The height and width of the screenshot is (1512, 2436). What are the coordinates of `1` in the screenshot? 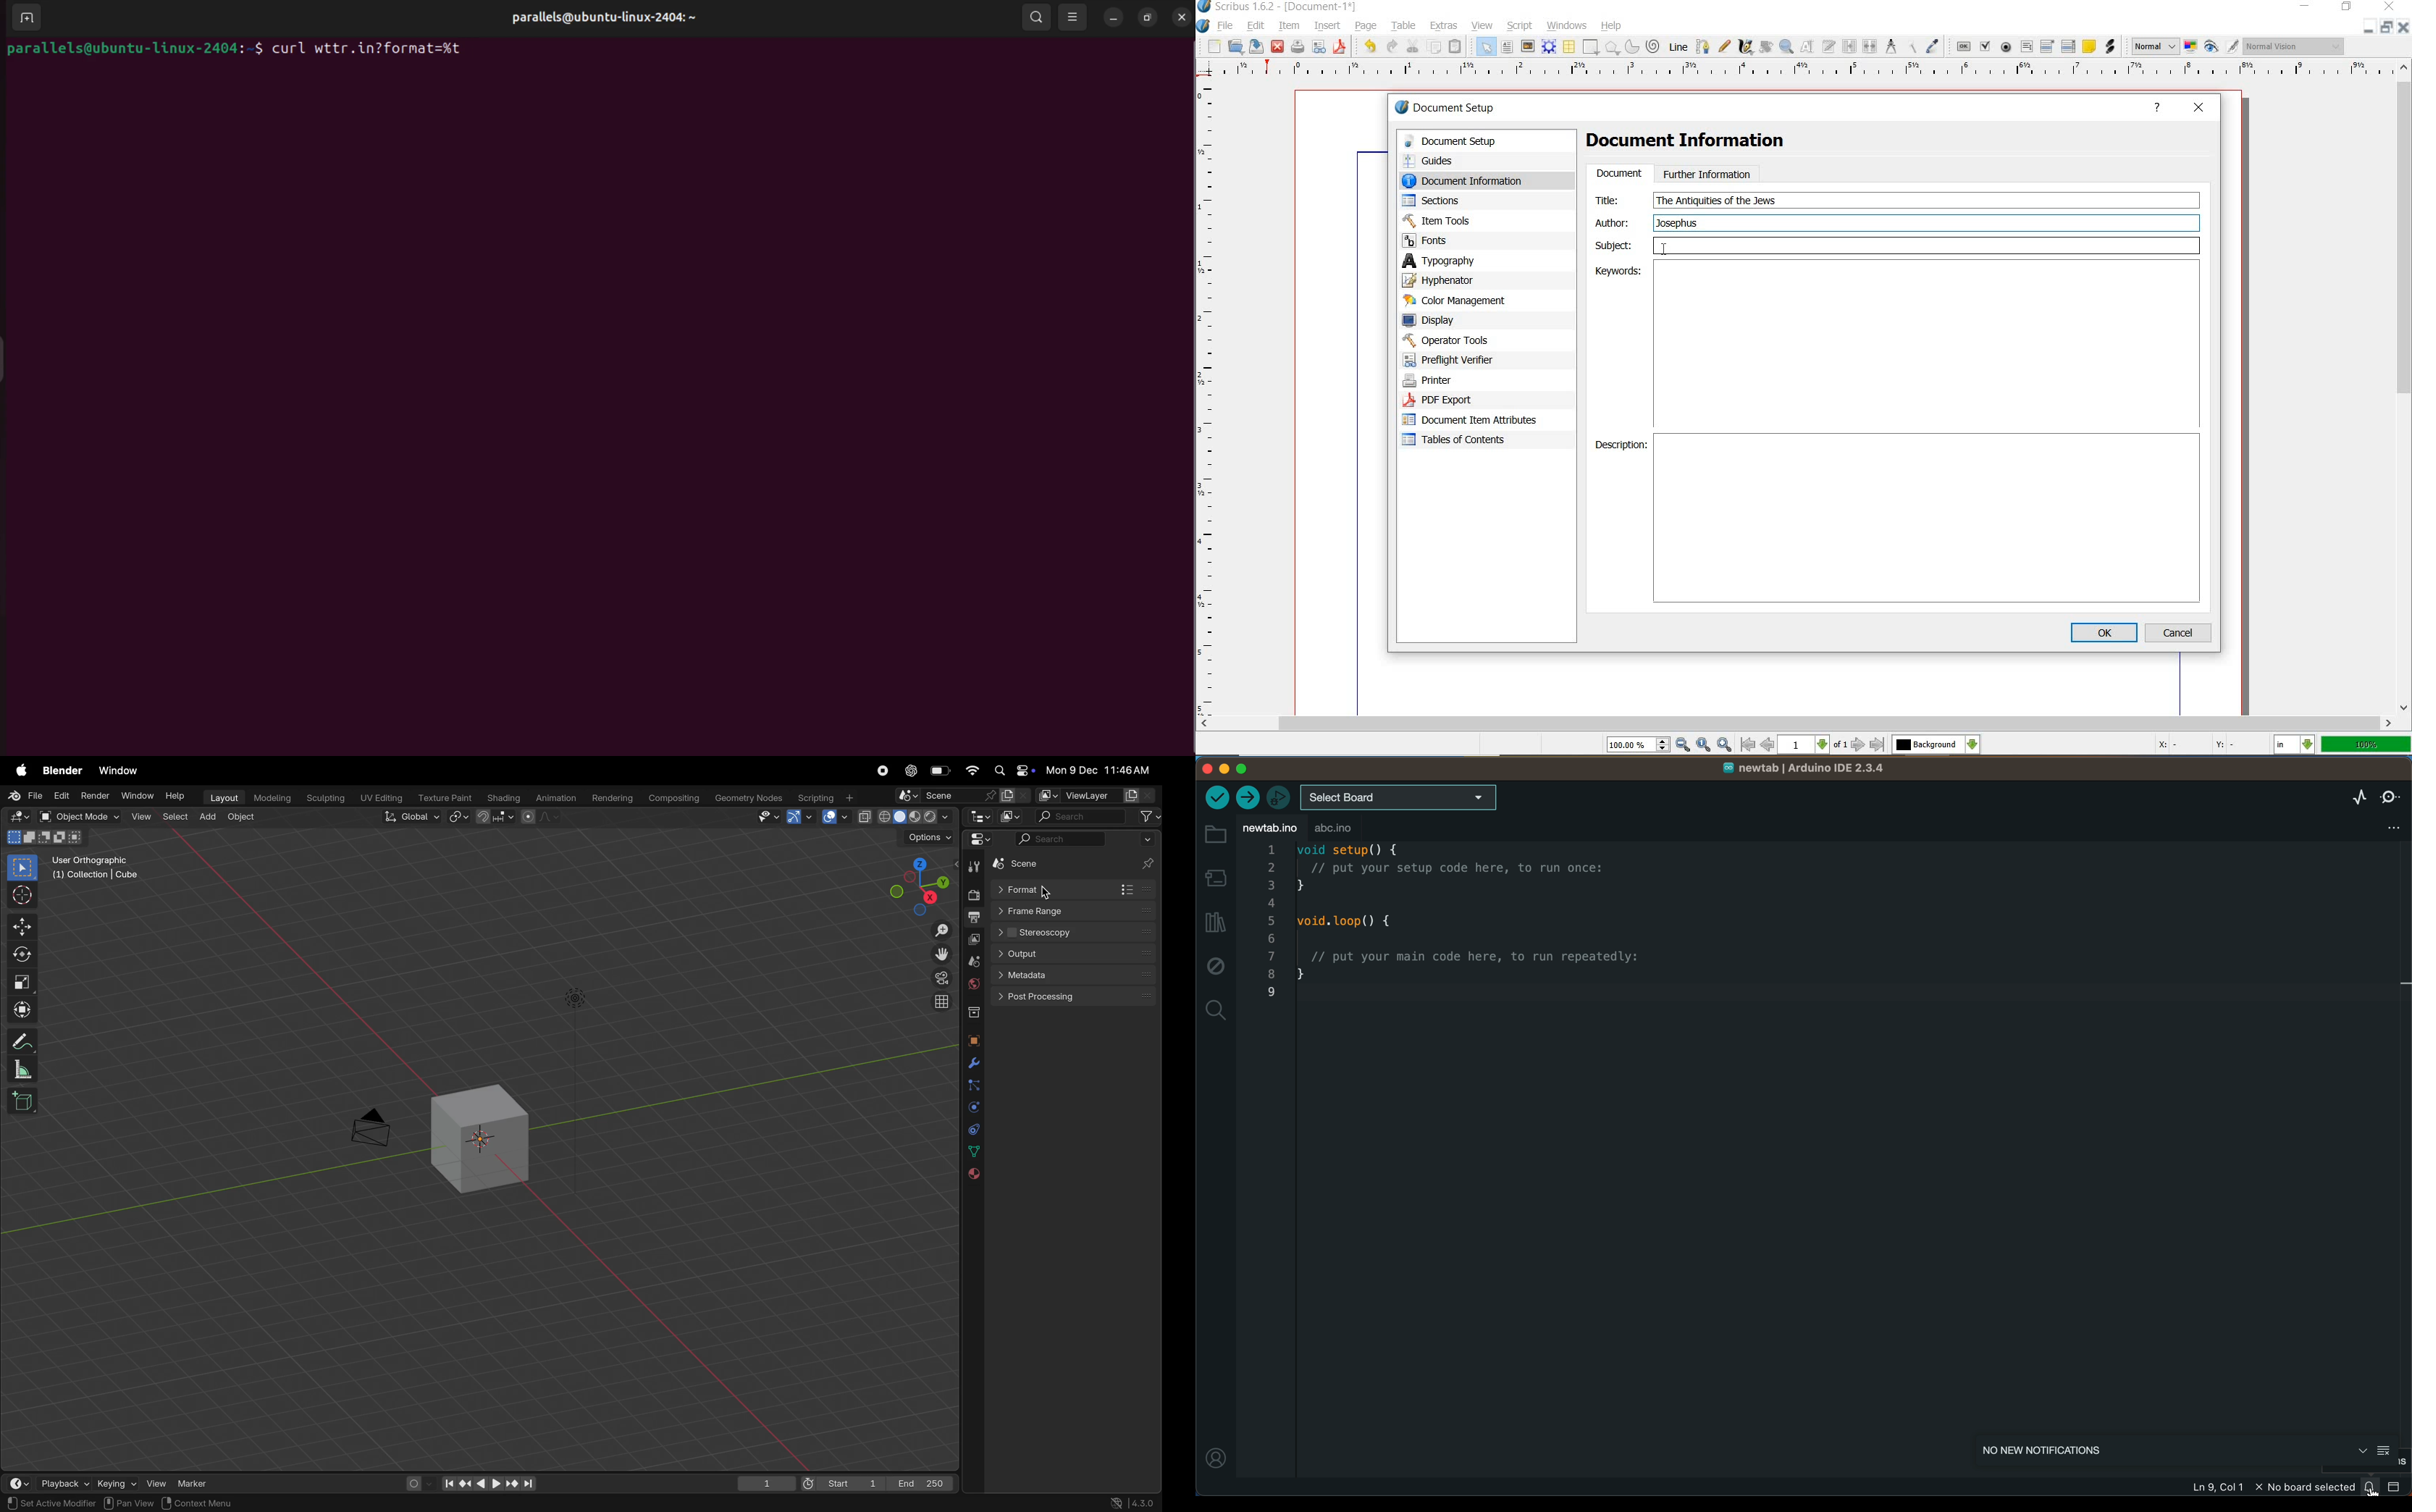 It's located at (761, 1482).